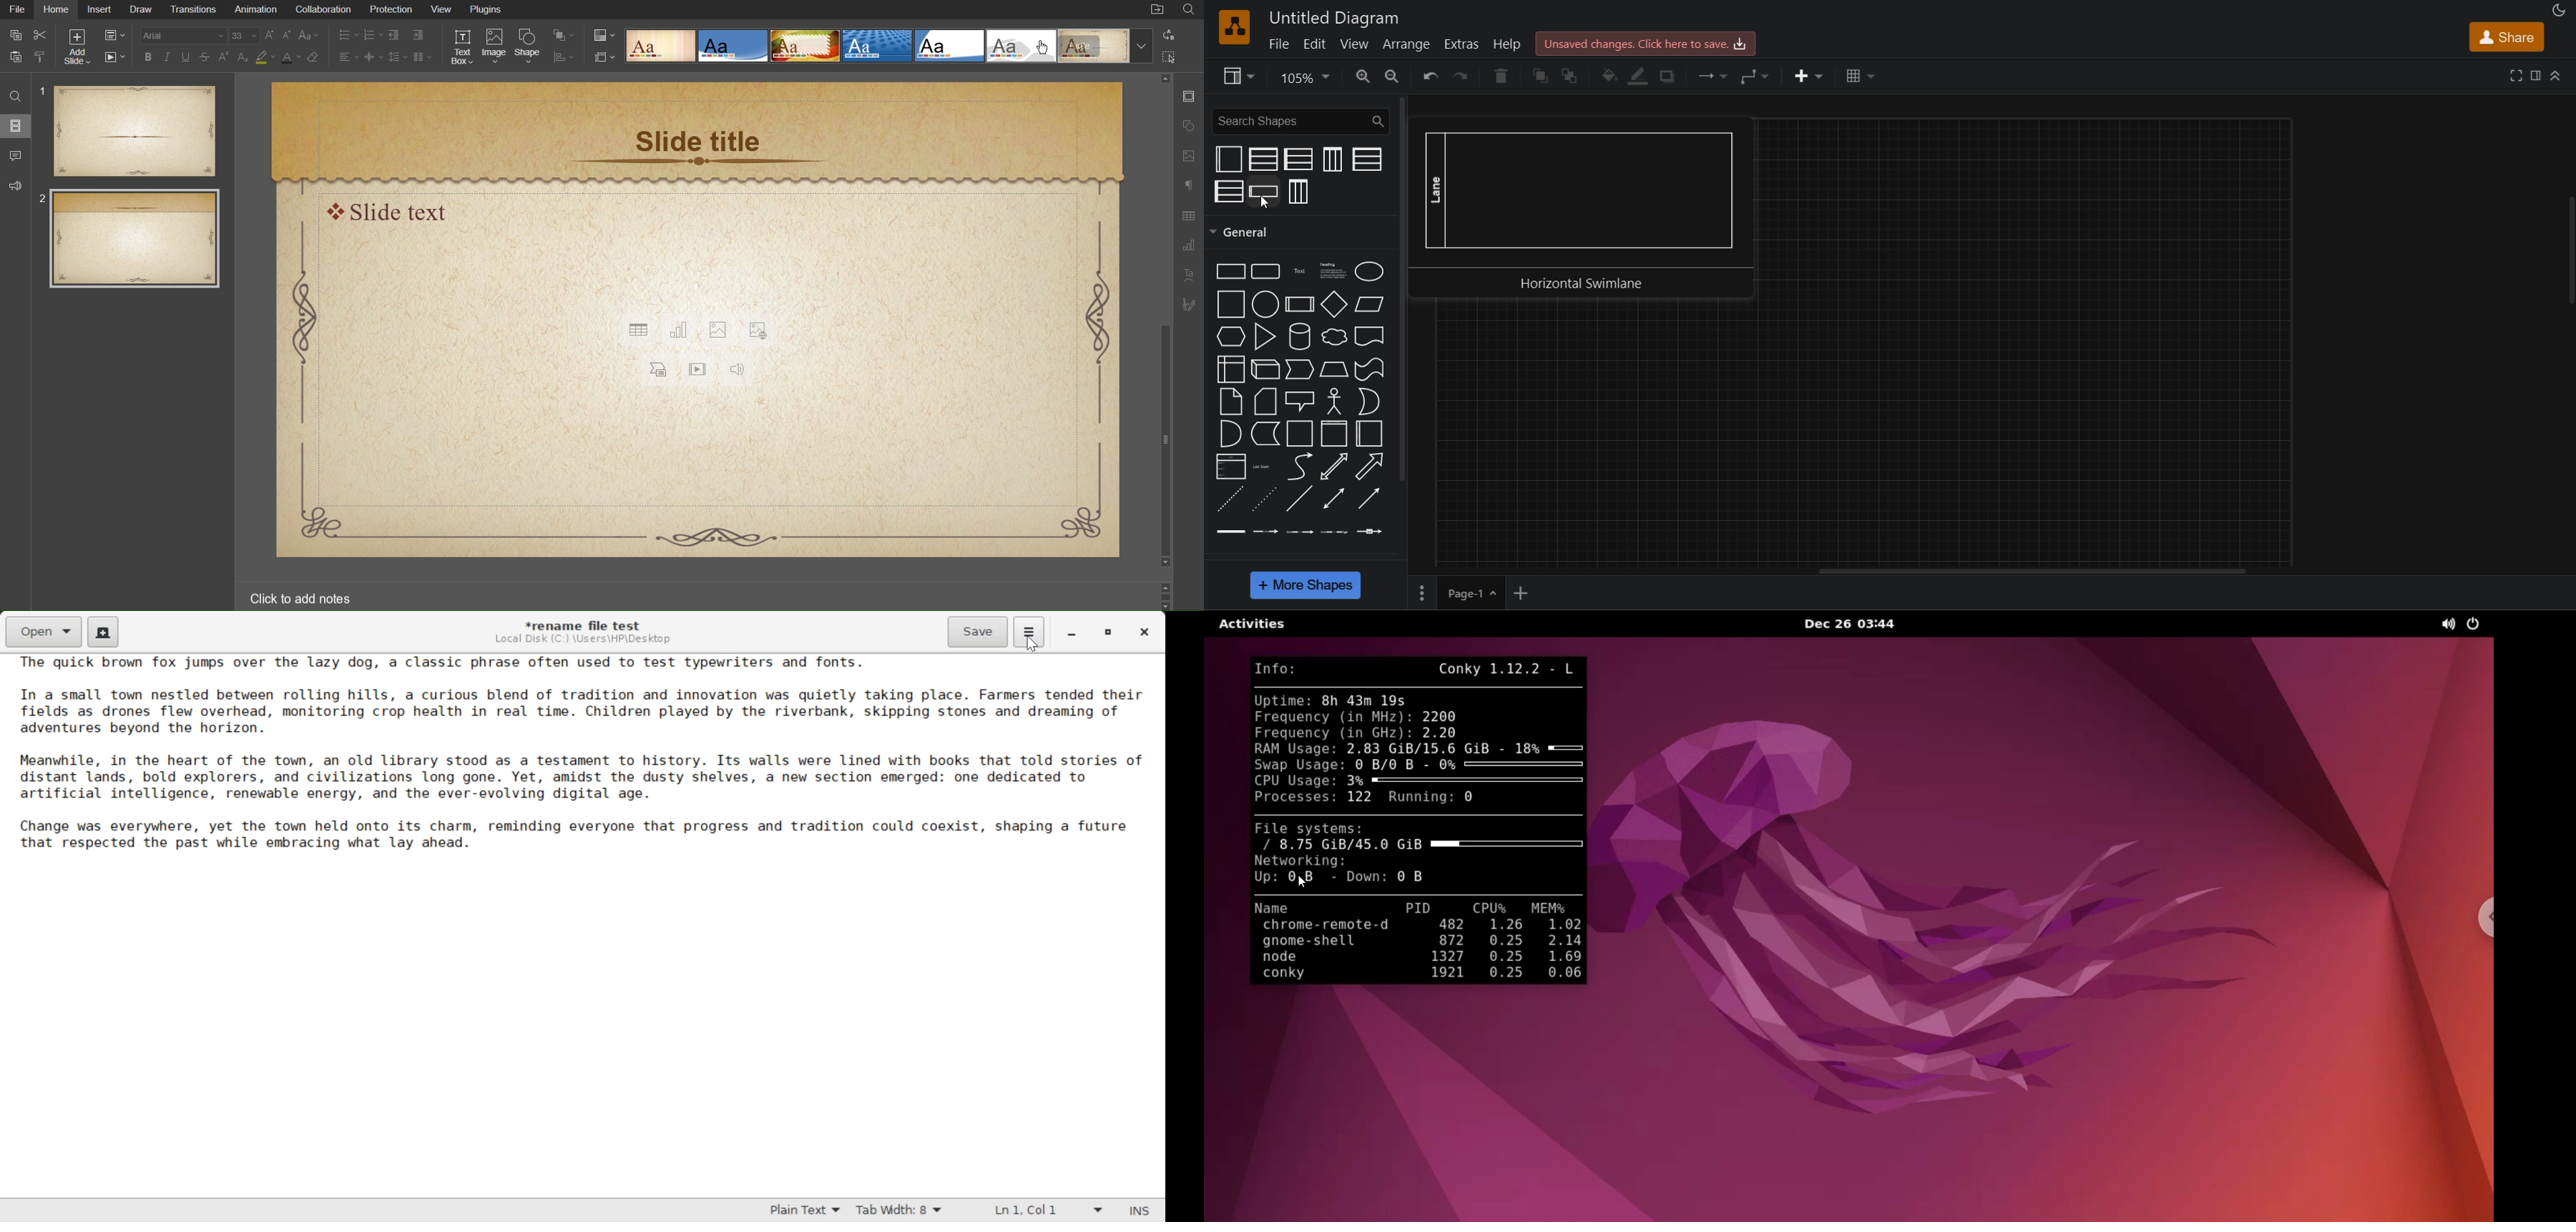  Describe the element at coordinates (398, 56) in the screenshot. I see `Line Spacing` at that location.